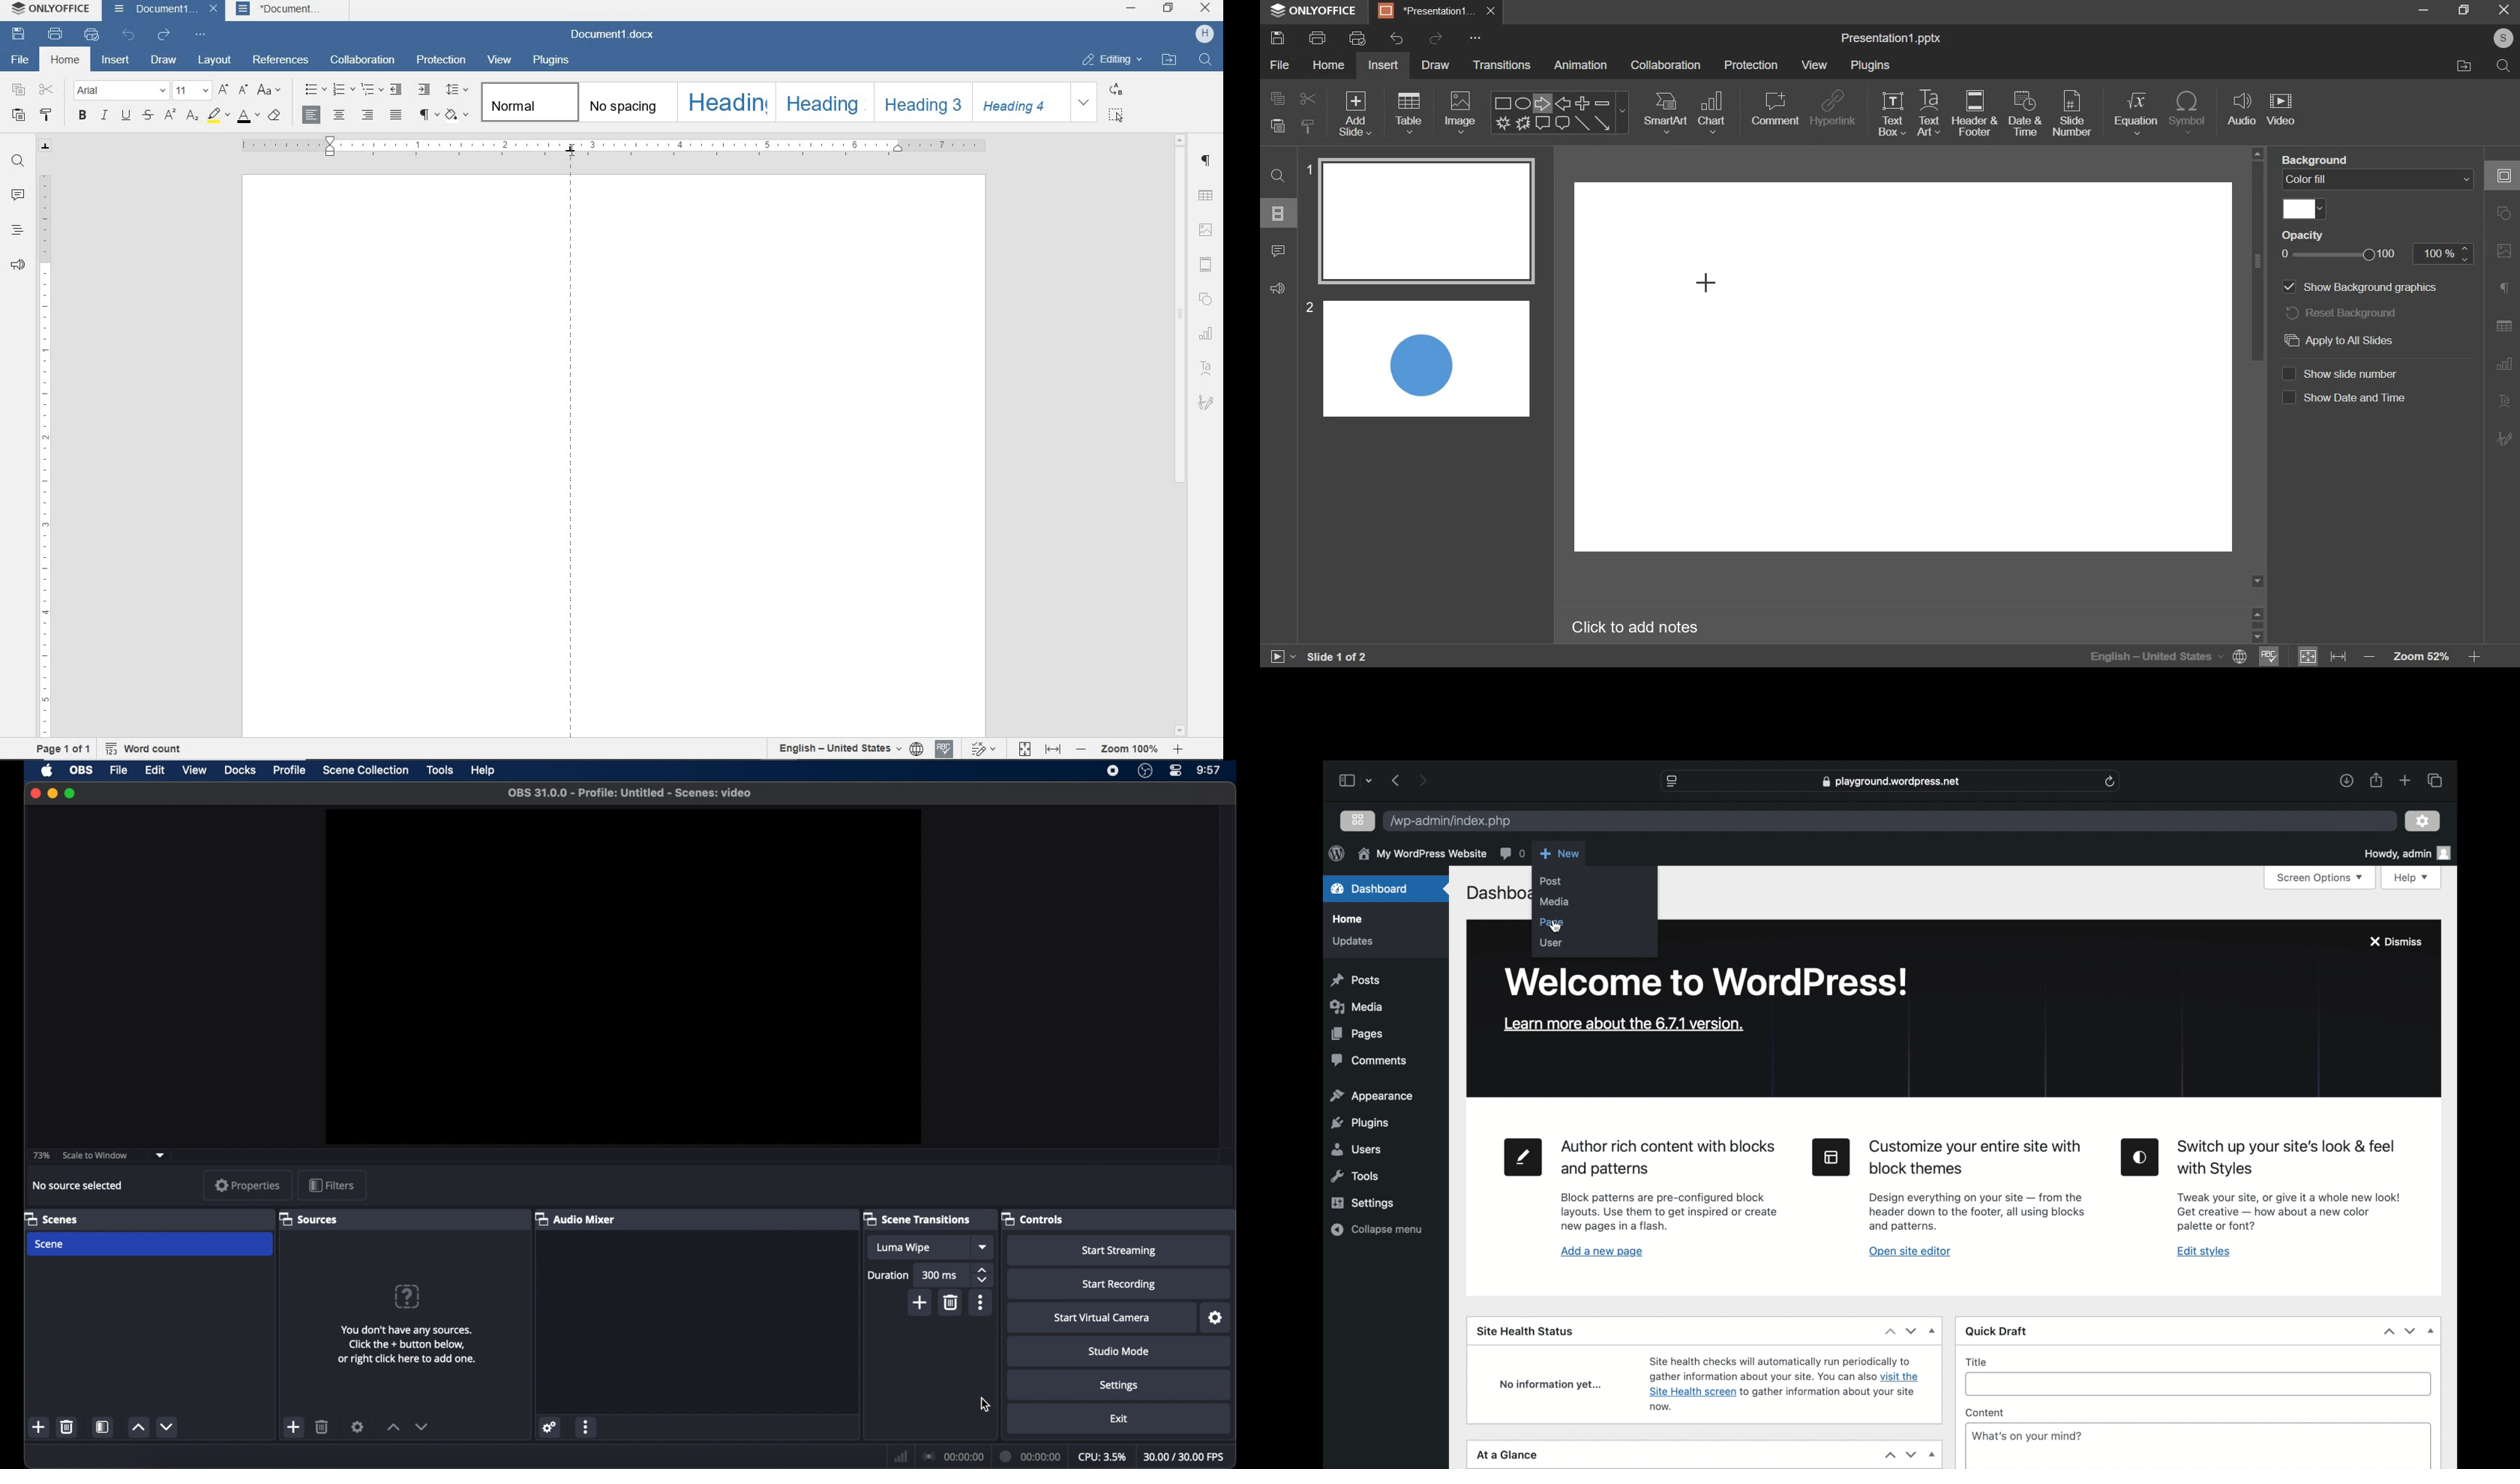 The height and width of the screenshot is (1484, 2520). Describe the element at coordinates (1168, 9) in the screenshot. I see `RESTORE DOWN` at that location.